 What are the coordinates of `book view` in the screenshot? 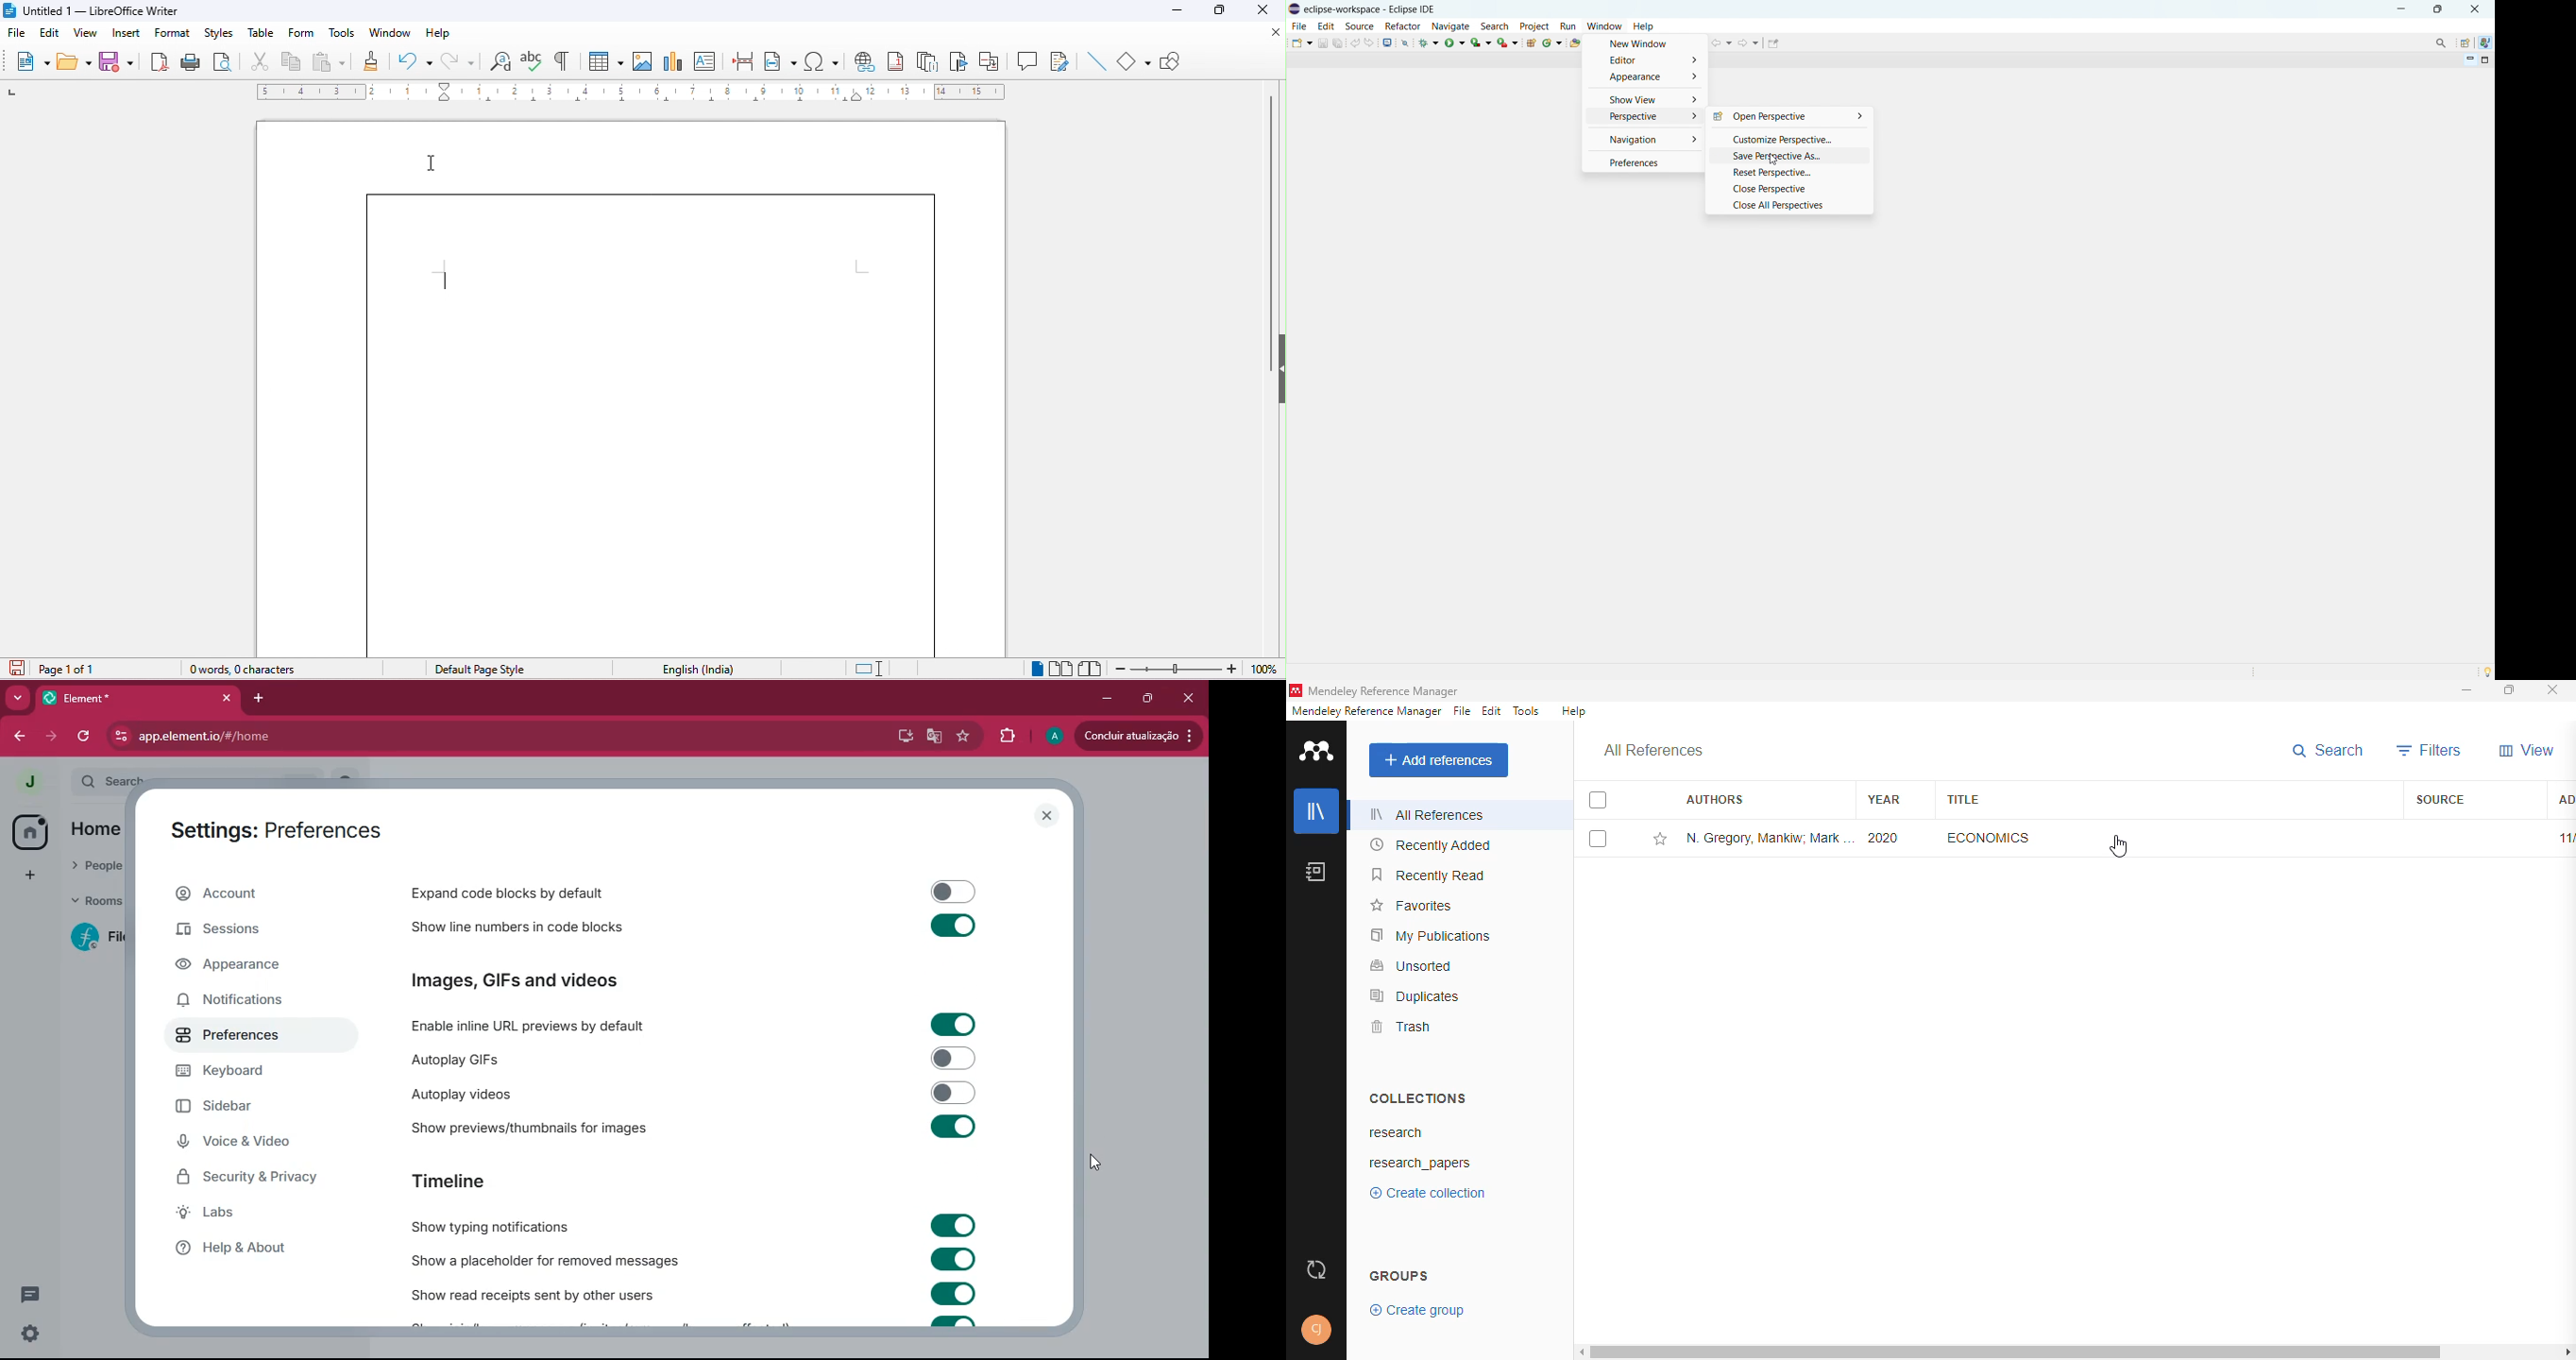 It's located at (1093, 665).